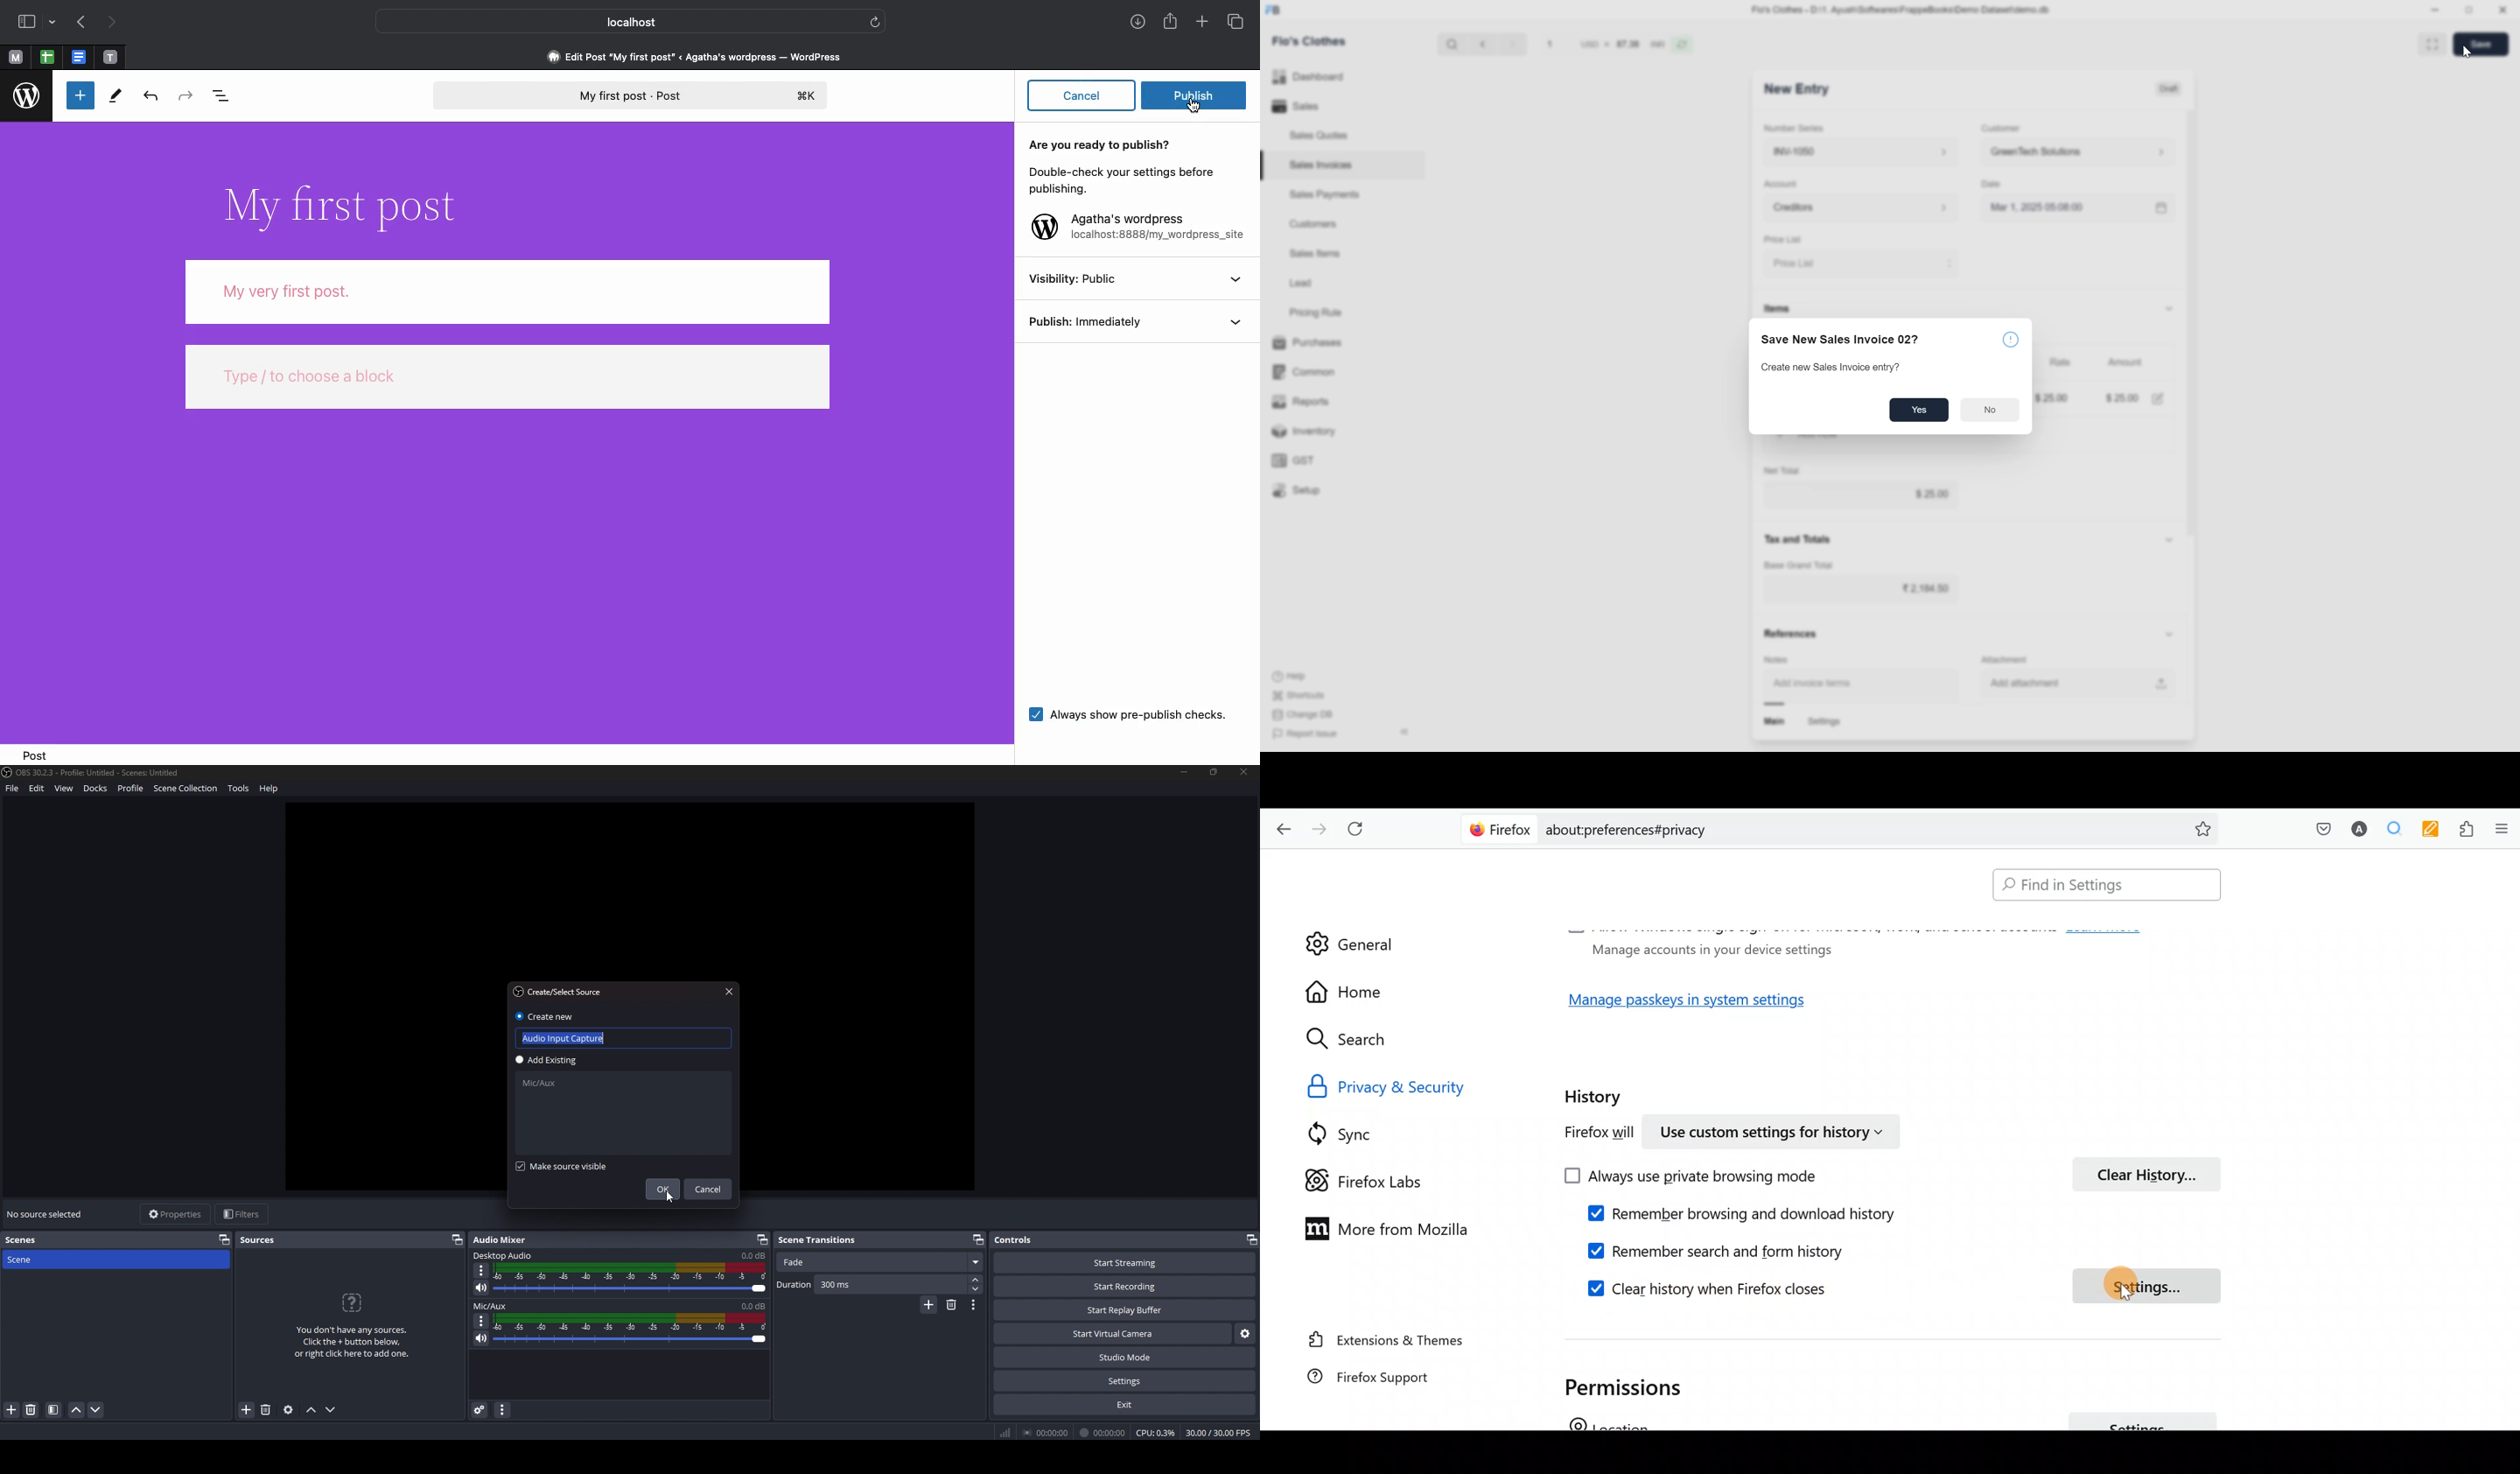 This screenshot has height=1484, width=2520. Describe the element at coordinates (481, 1320) in the screenshot. I see `options` at that location.